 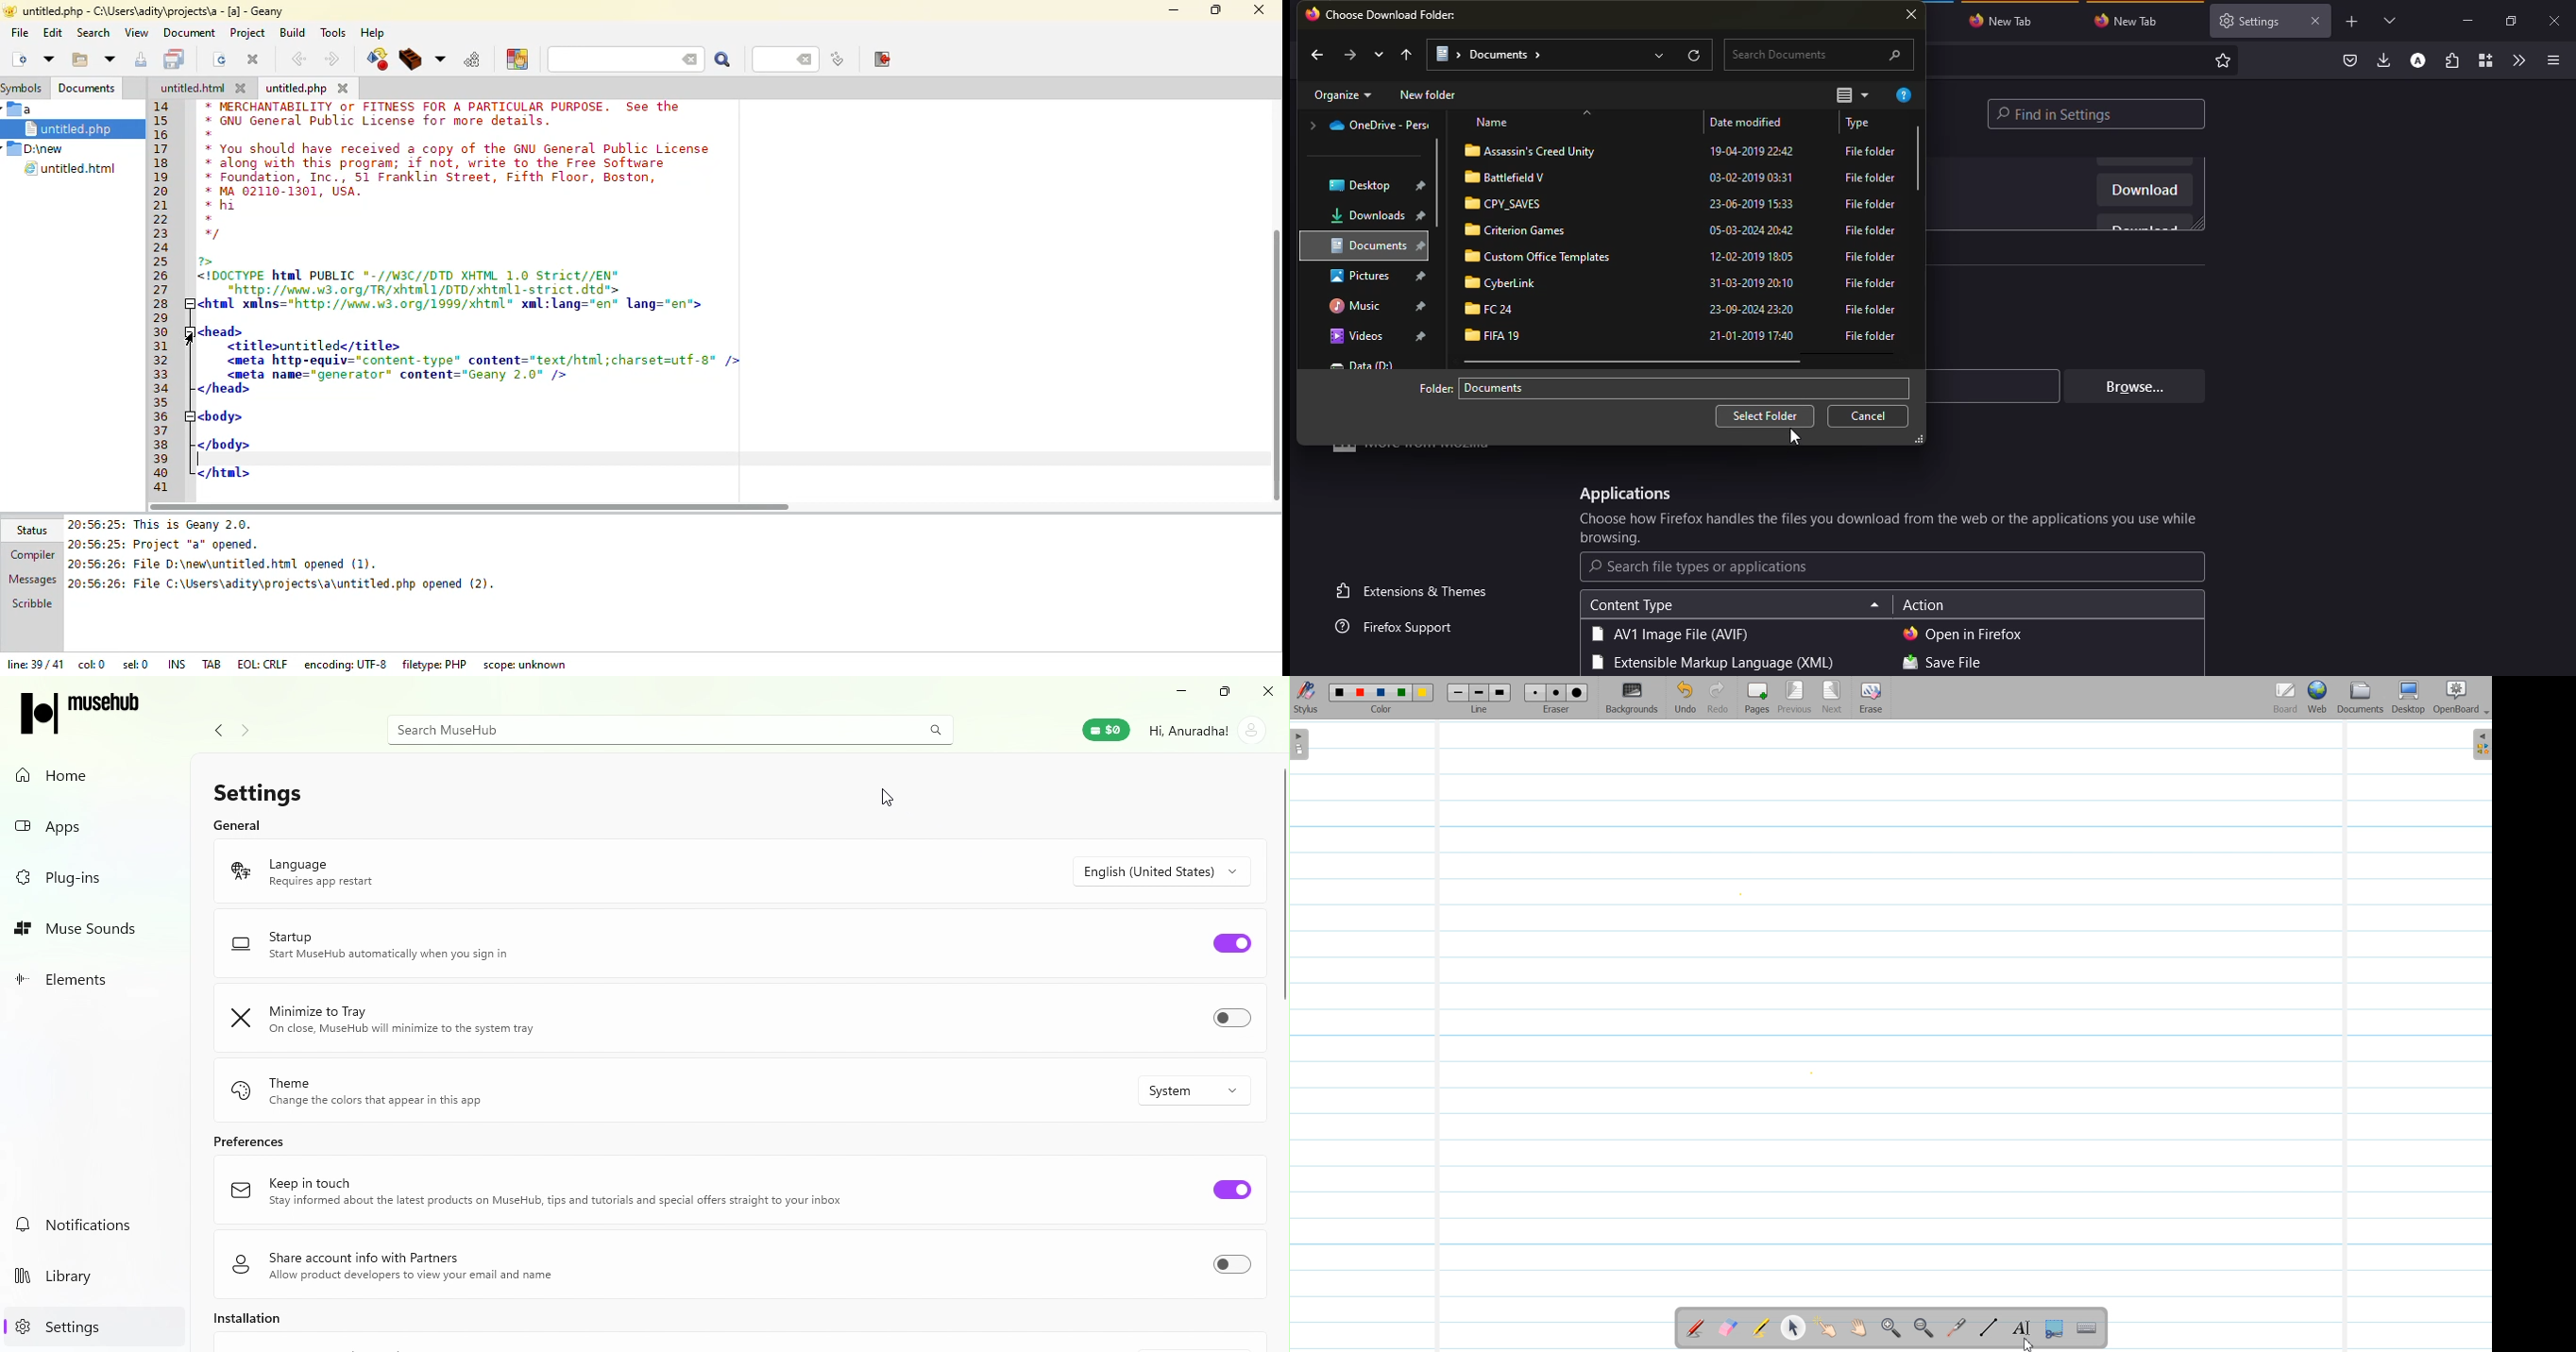 I want to click on location selected, so click(x=1500, y=388).